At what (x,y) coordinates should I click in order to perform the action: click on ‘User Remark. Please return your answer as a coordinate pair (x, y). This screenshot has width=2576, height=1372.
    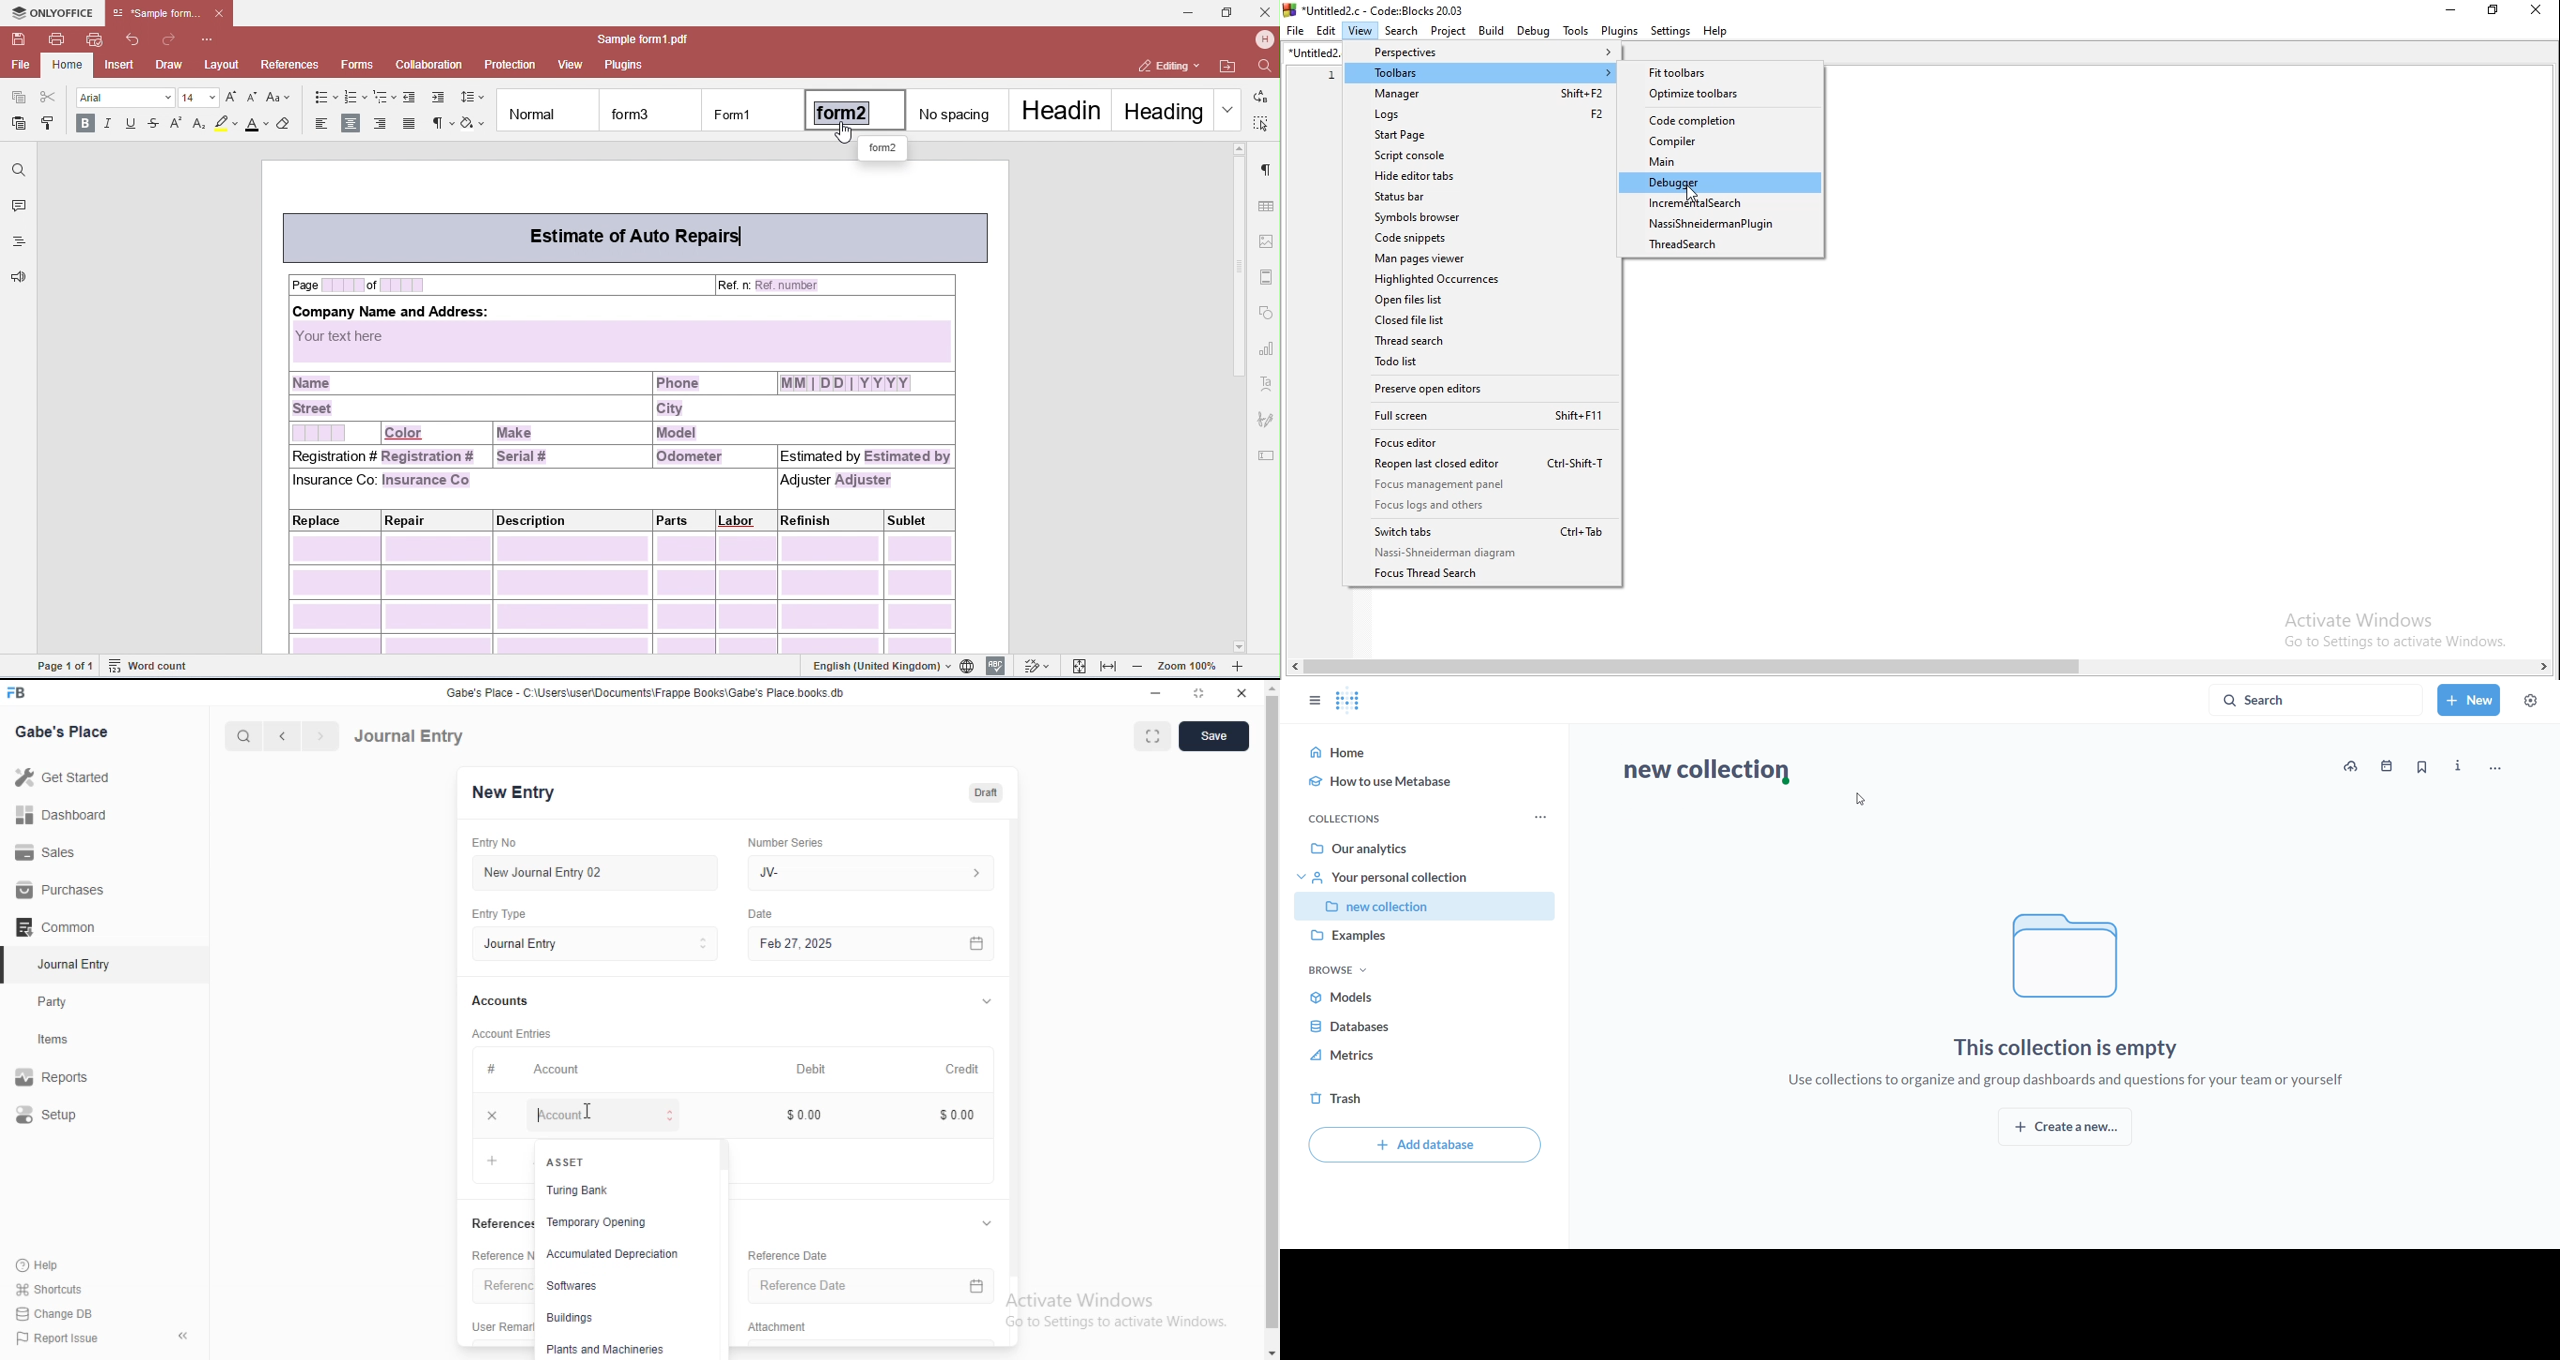
    Looking at the image, I should click on (499, 1325).